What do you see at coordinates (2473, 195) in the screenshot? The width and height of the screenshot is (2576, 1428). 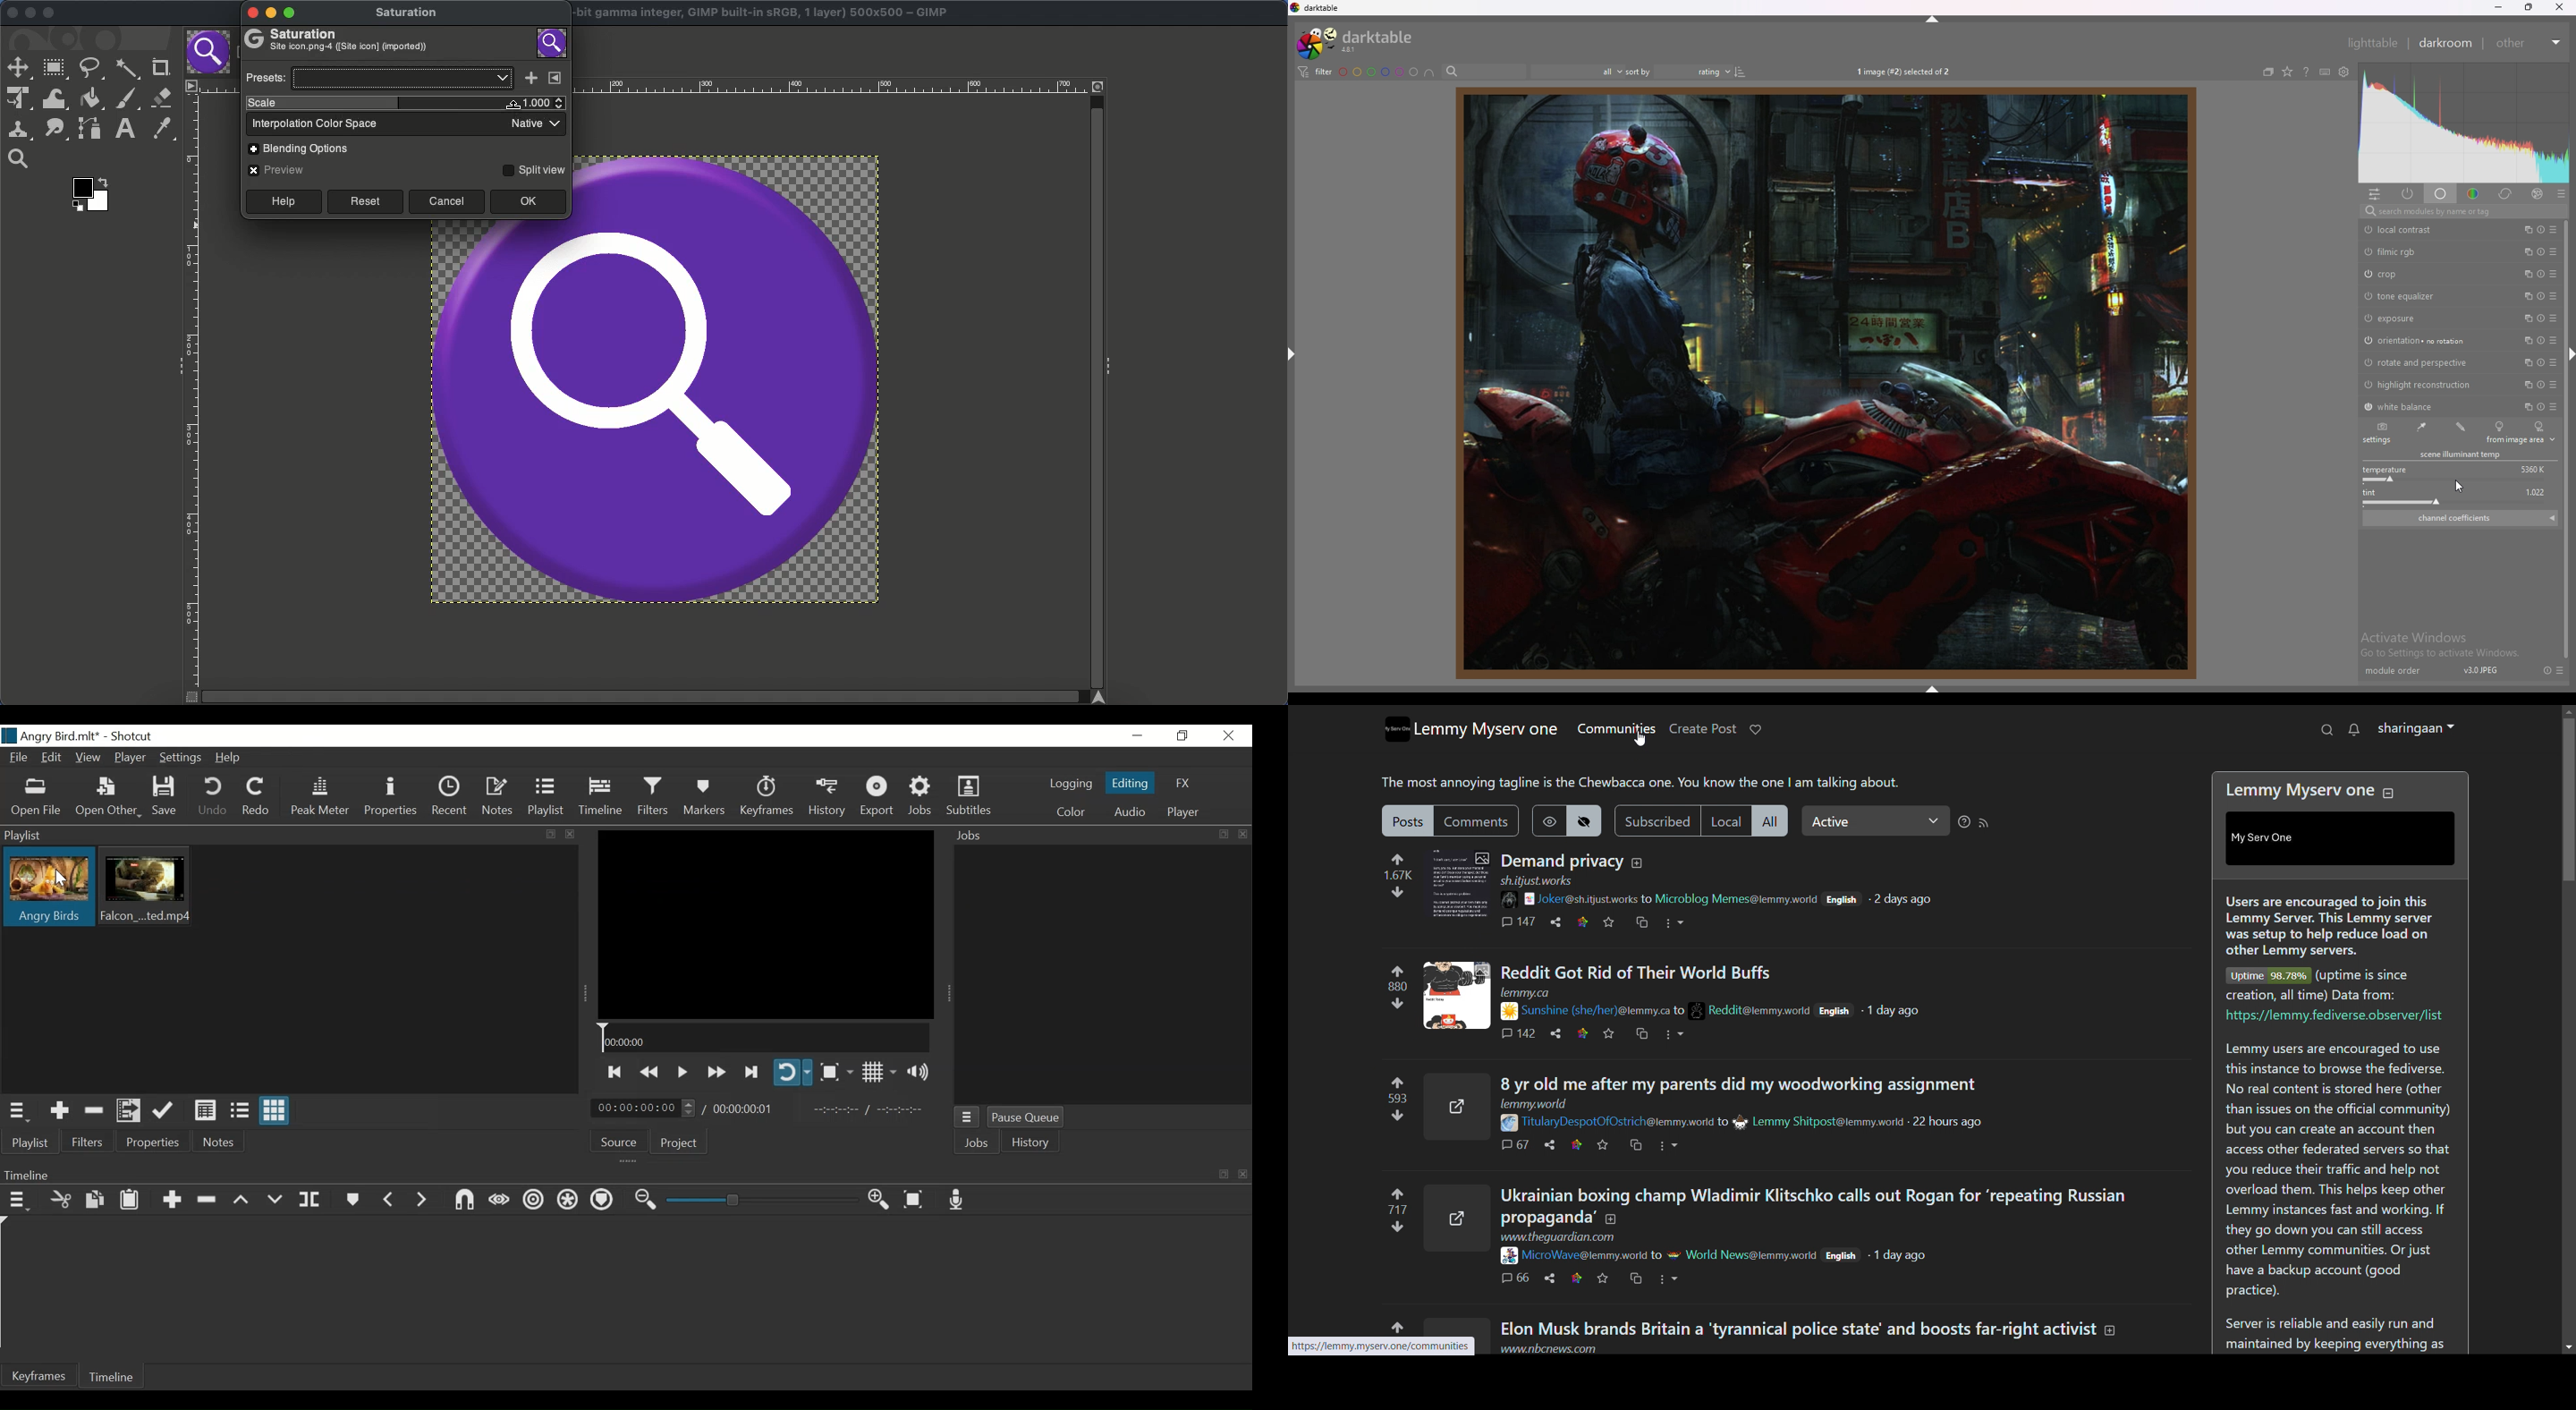 I see `color` at bounding box center [2473, 195].